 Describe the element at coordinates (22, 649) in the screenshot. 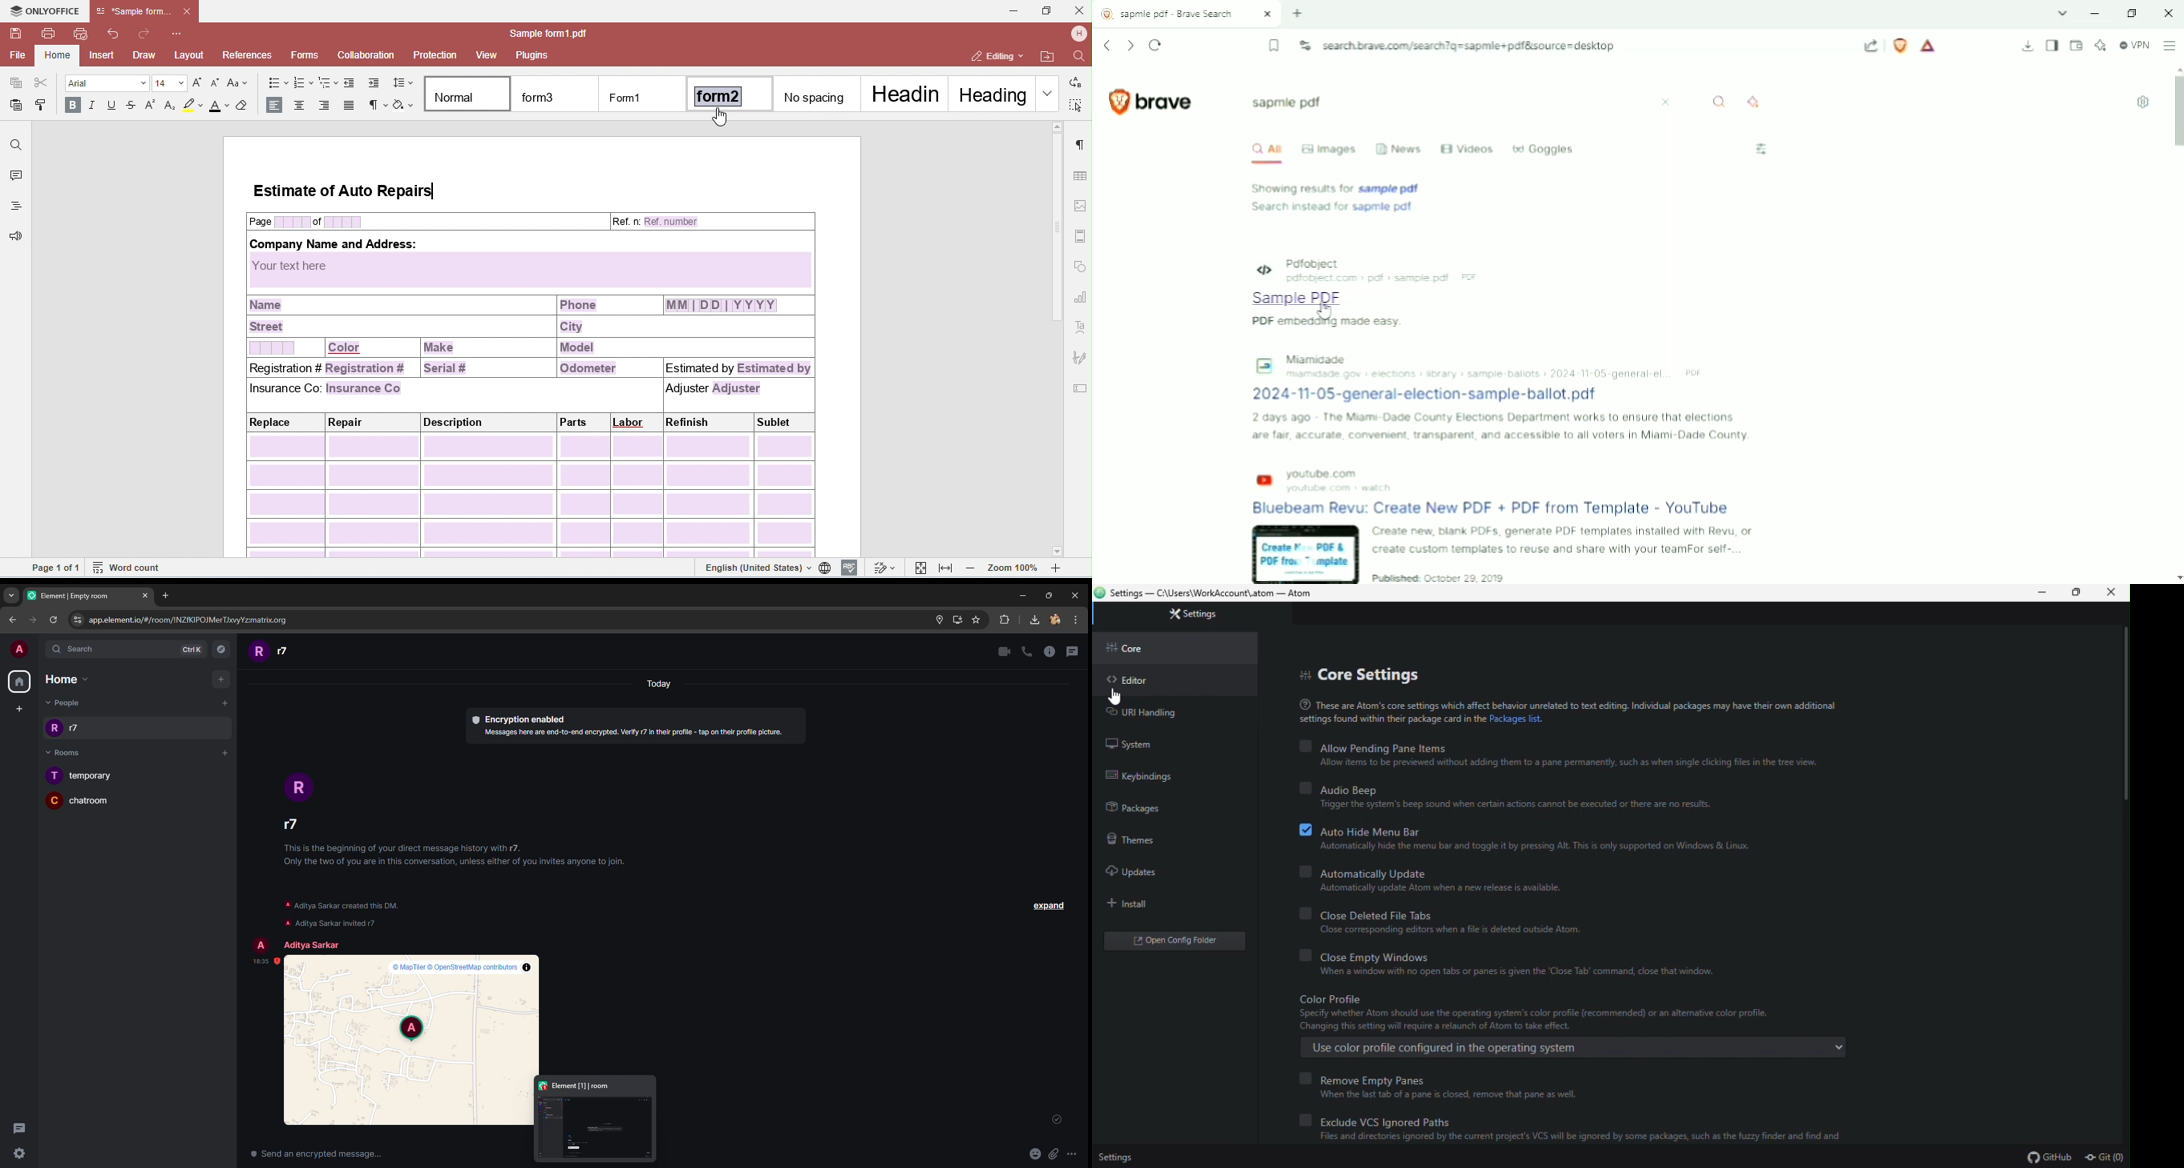

I see `account` at that location.